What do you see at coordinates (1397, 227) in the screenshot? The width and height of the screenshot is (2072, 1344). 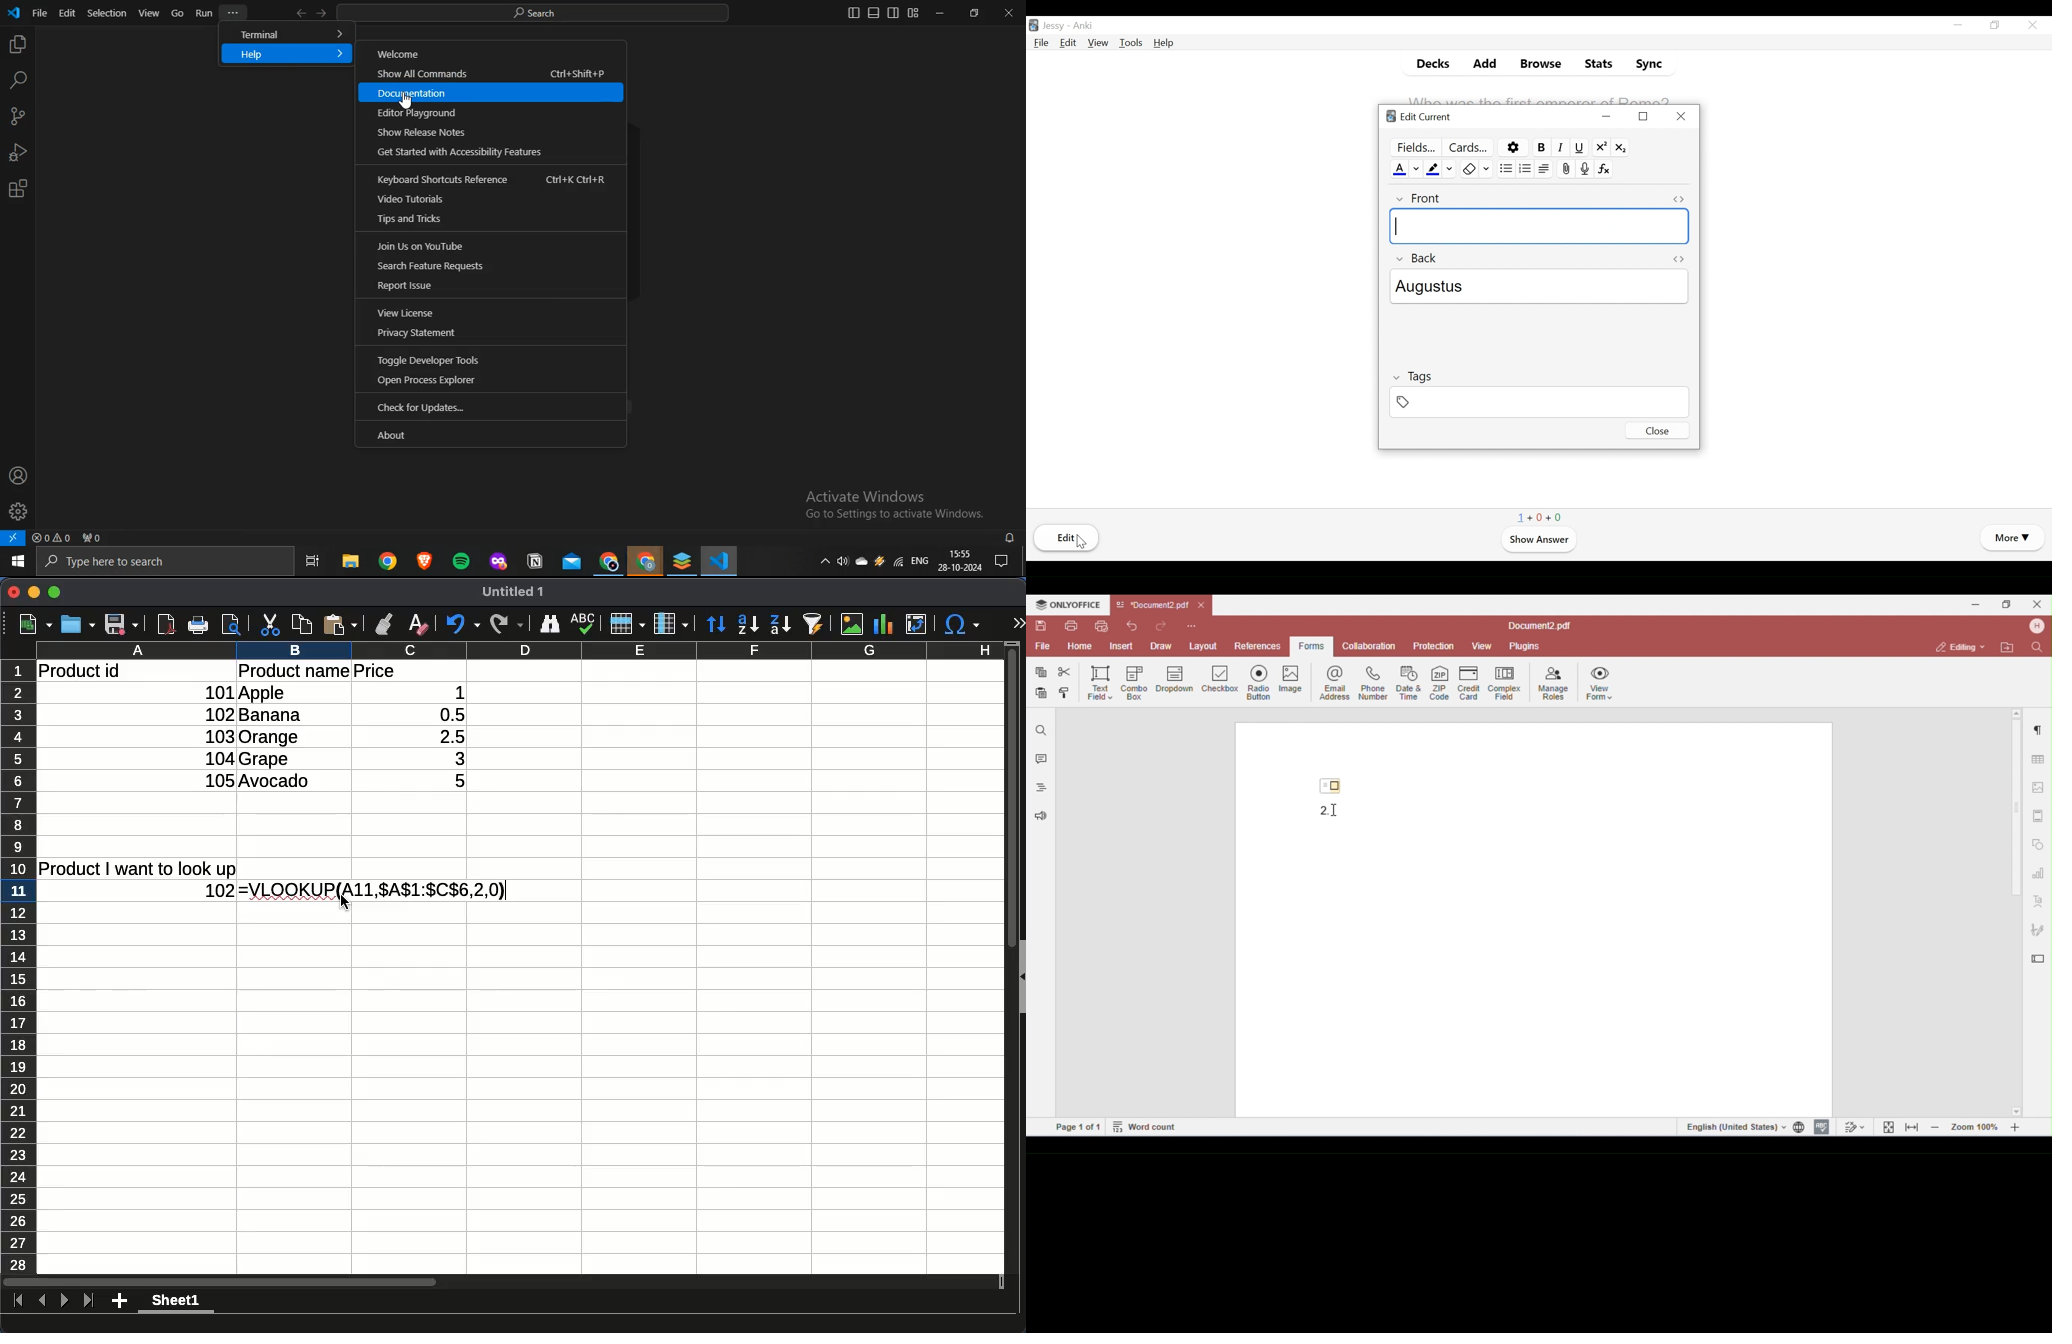 I see `Text Cursor` at bounding box center [1397, 227].